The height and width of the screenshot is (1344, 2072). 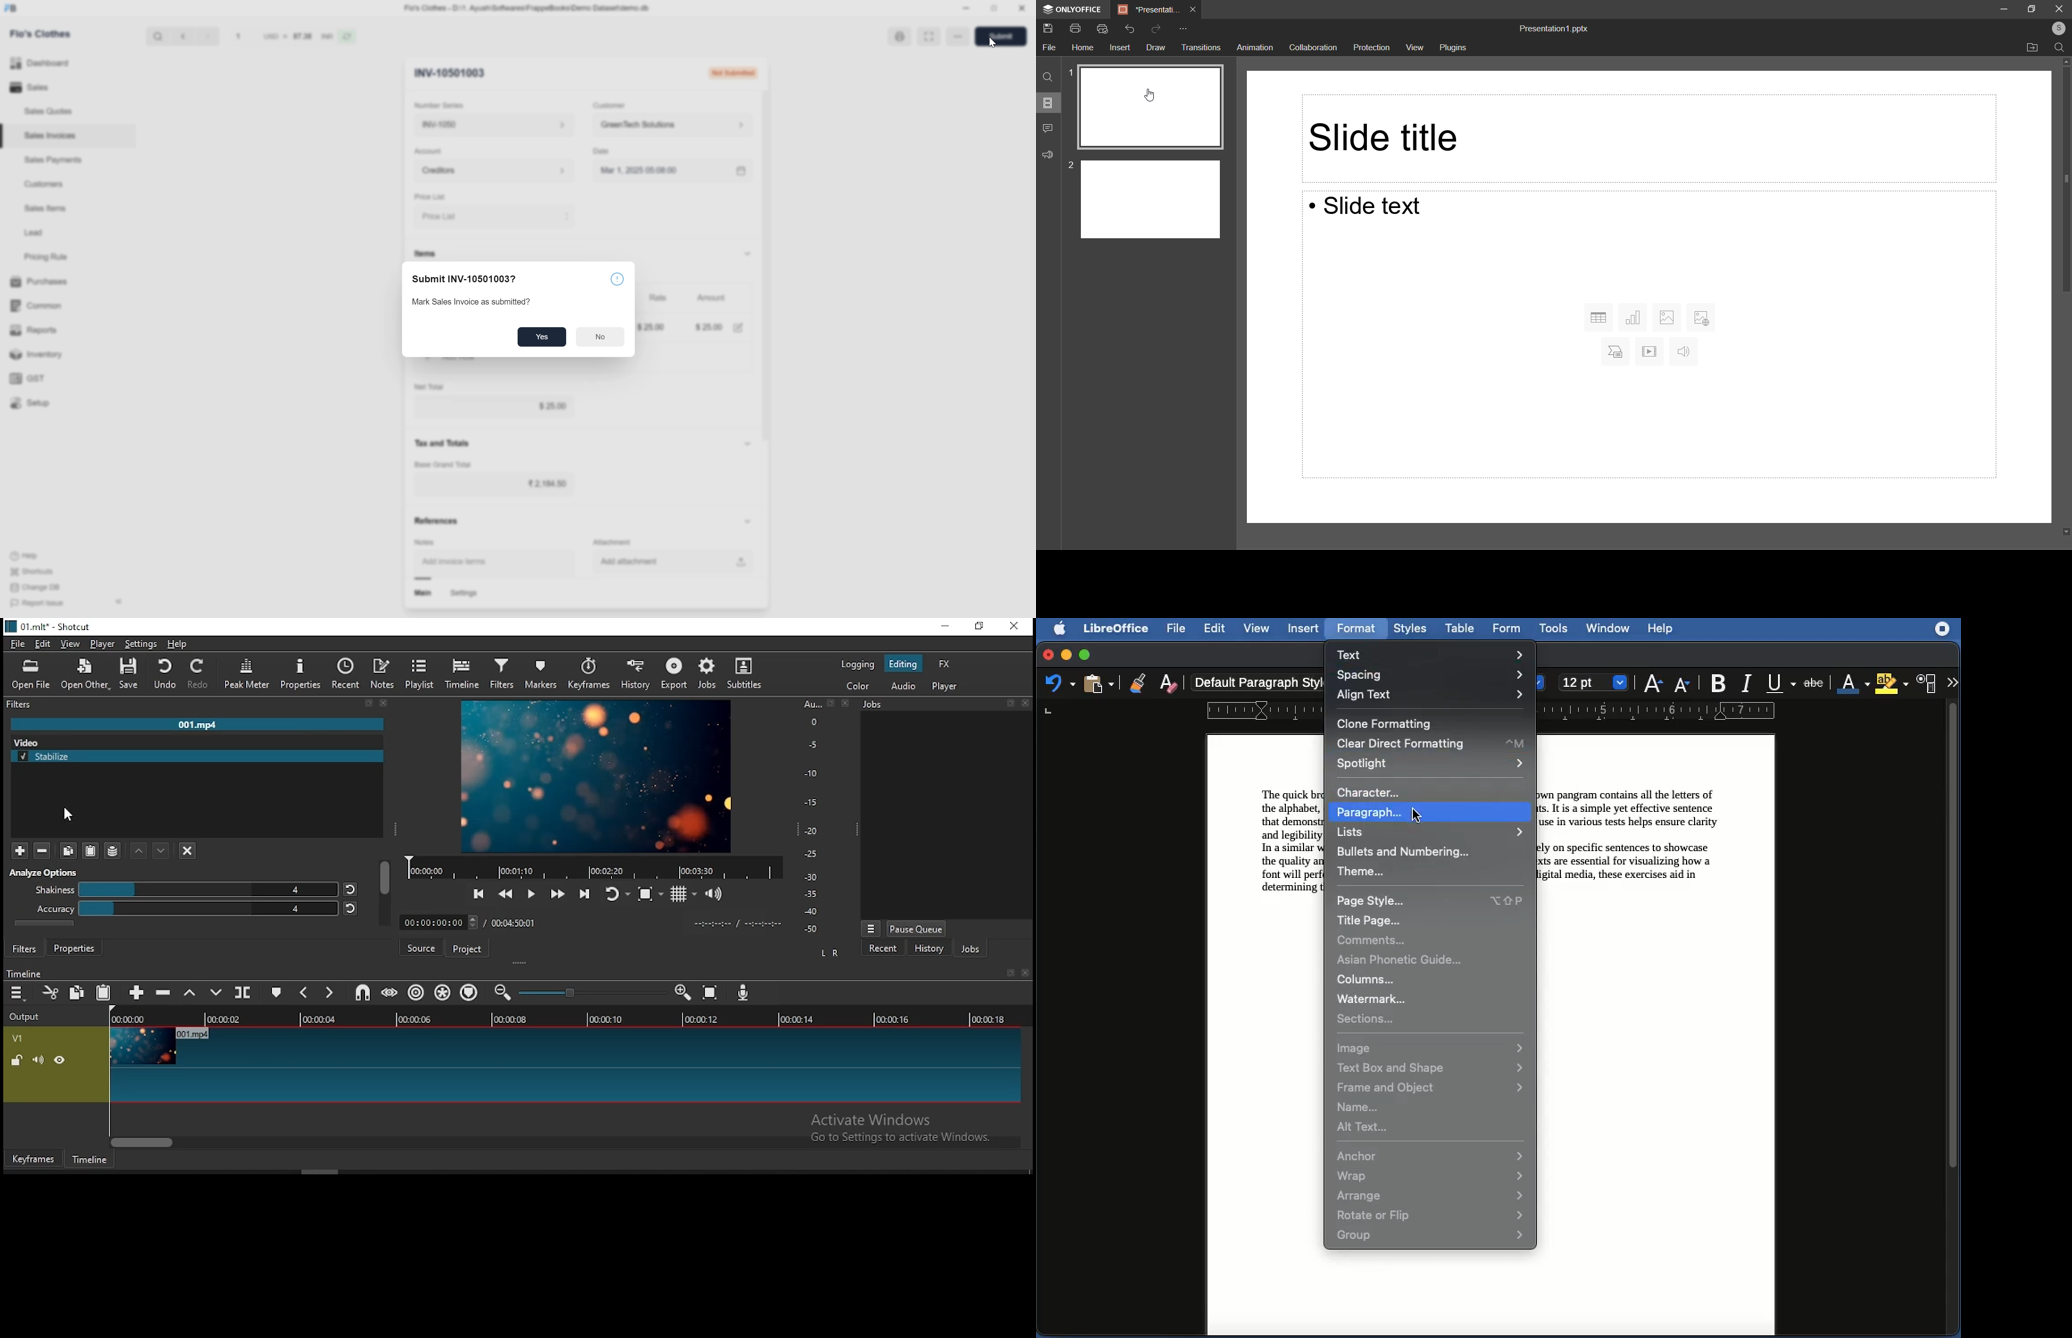 What do you see at coordinates (302, 675) in the screenshot?
I see `Properties` at bounding box center [302, 675].